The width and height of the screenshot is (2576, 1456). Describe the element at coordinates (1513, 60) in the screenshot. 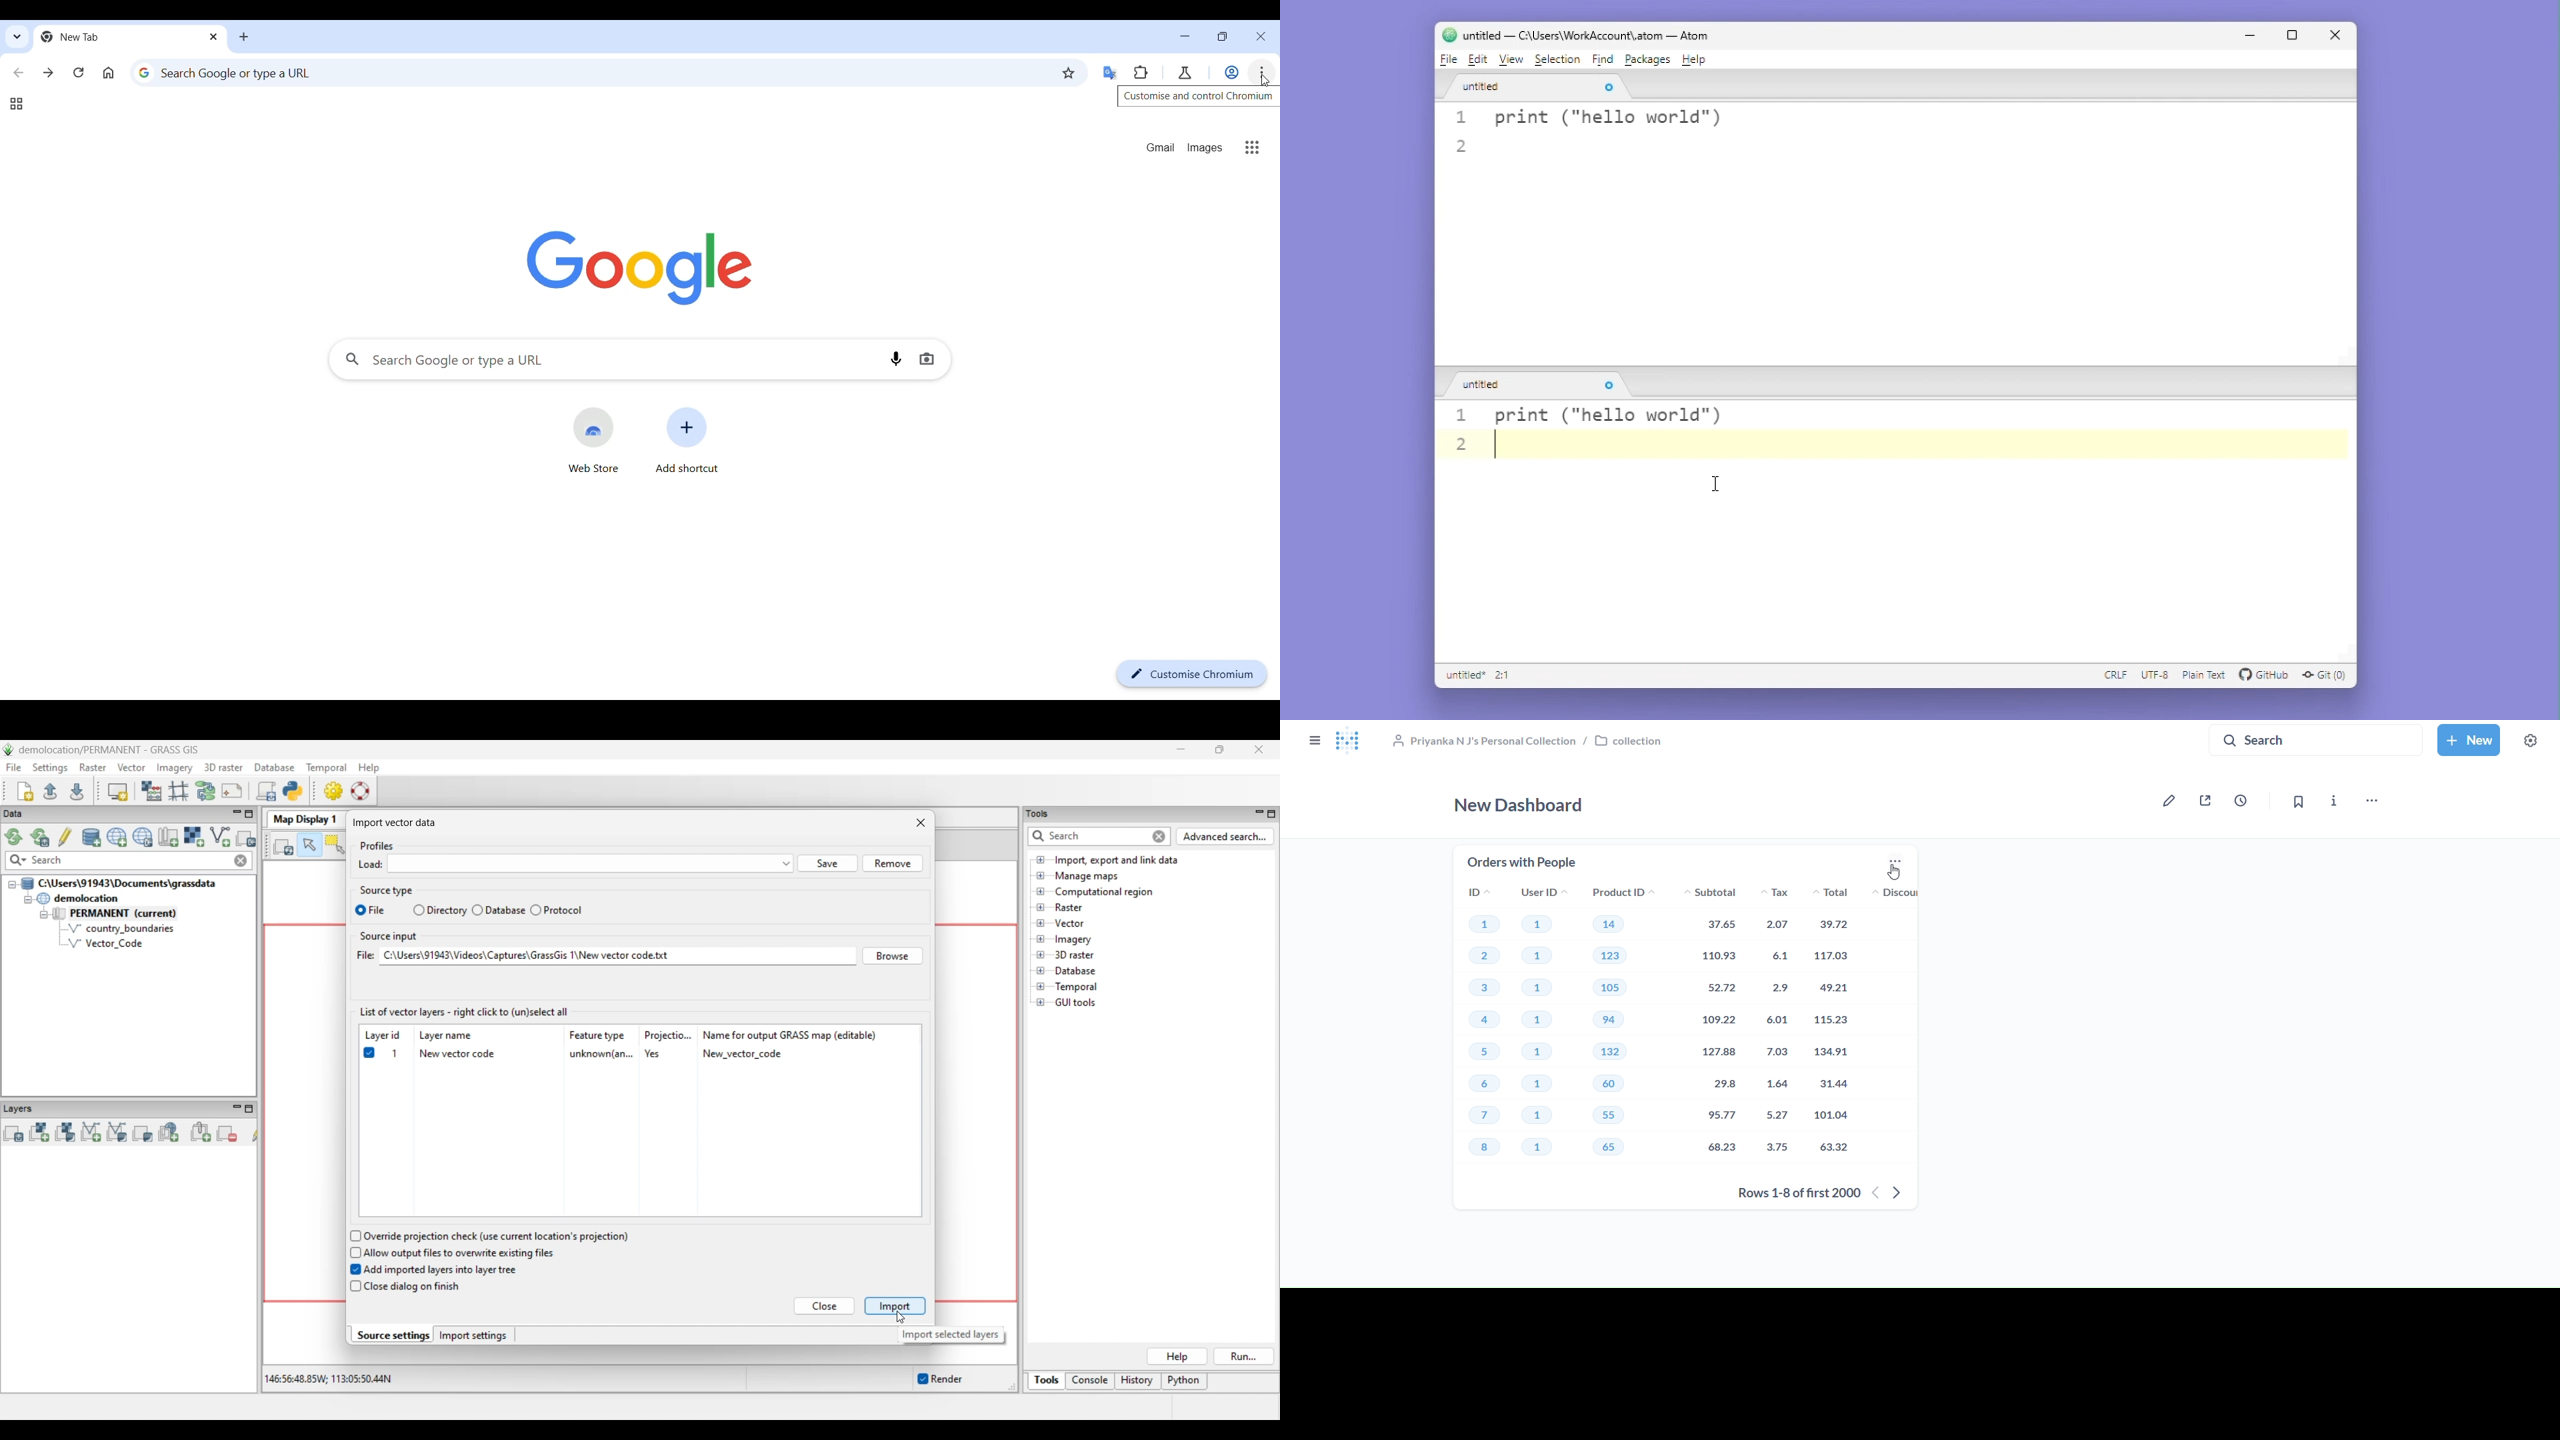

I see `View` at that location.